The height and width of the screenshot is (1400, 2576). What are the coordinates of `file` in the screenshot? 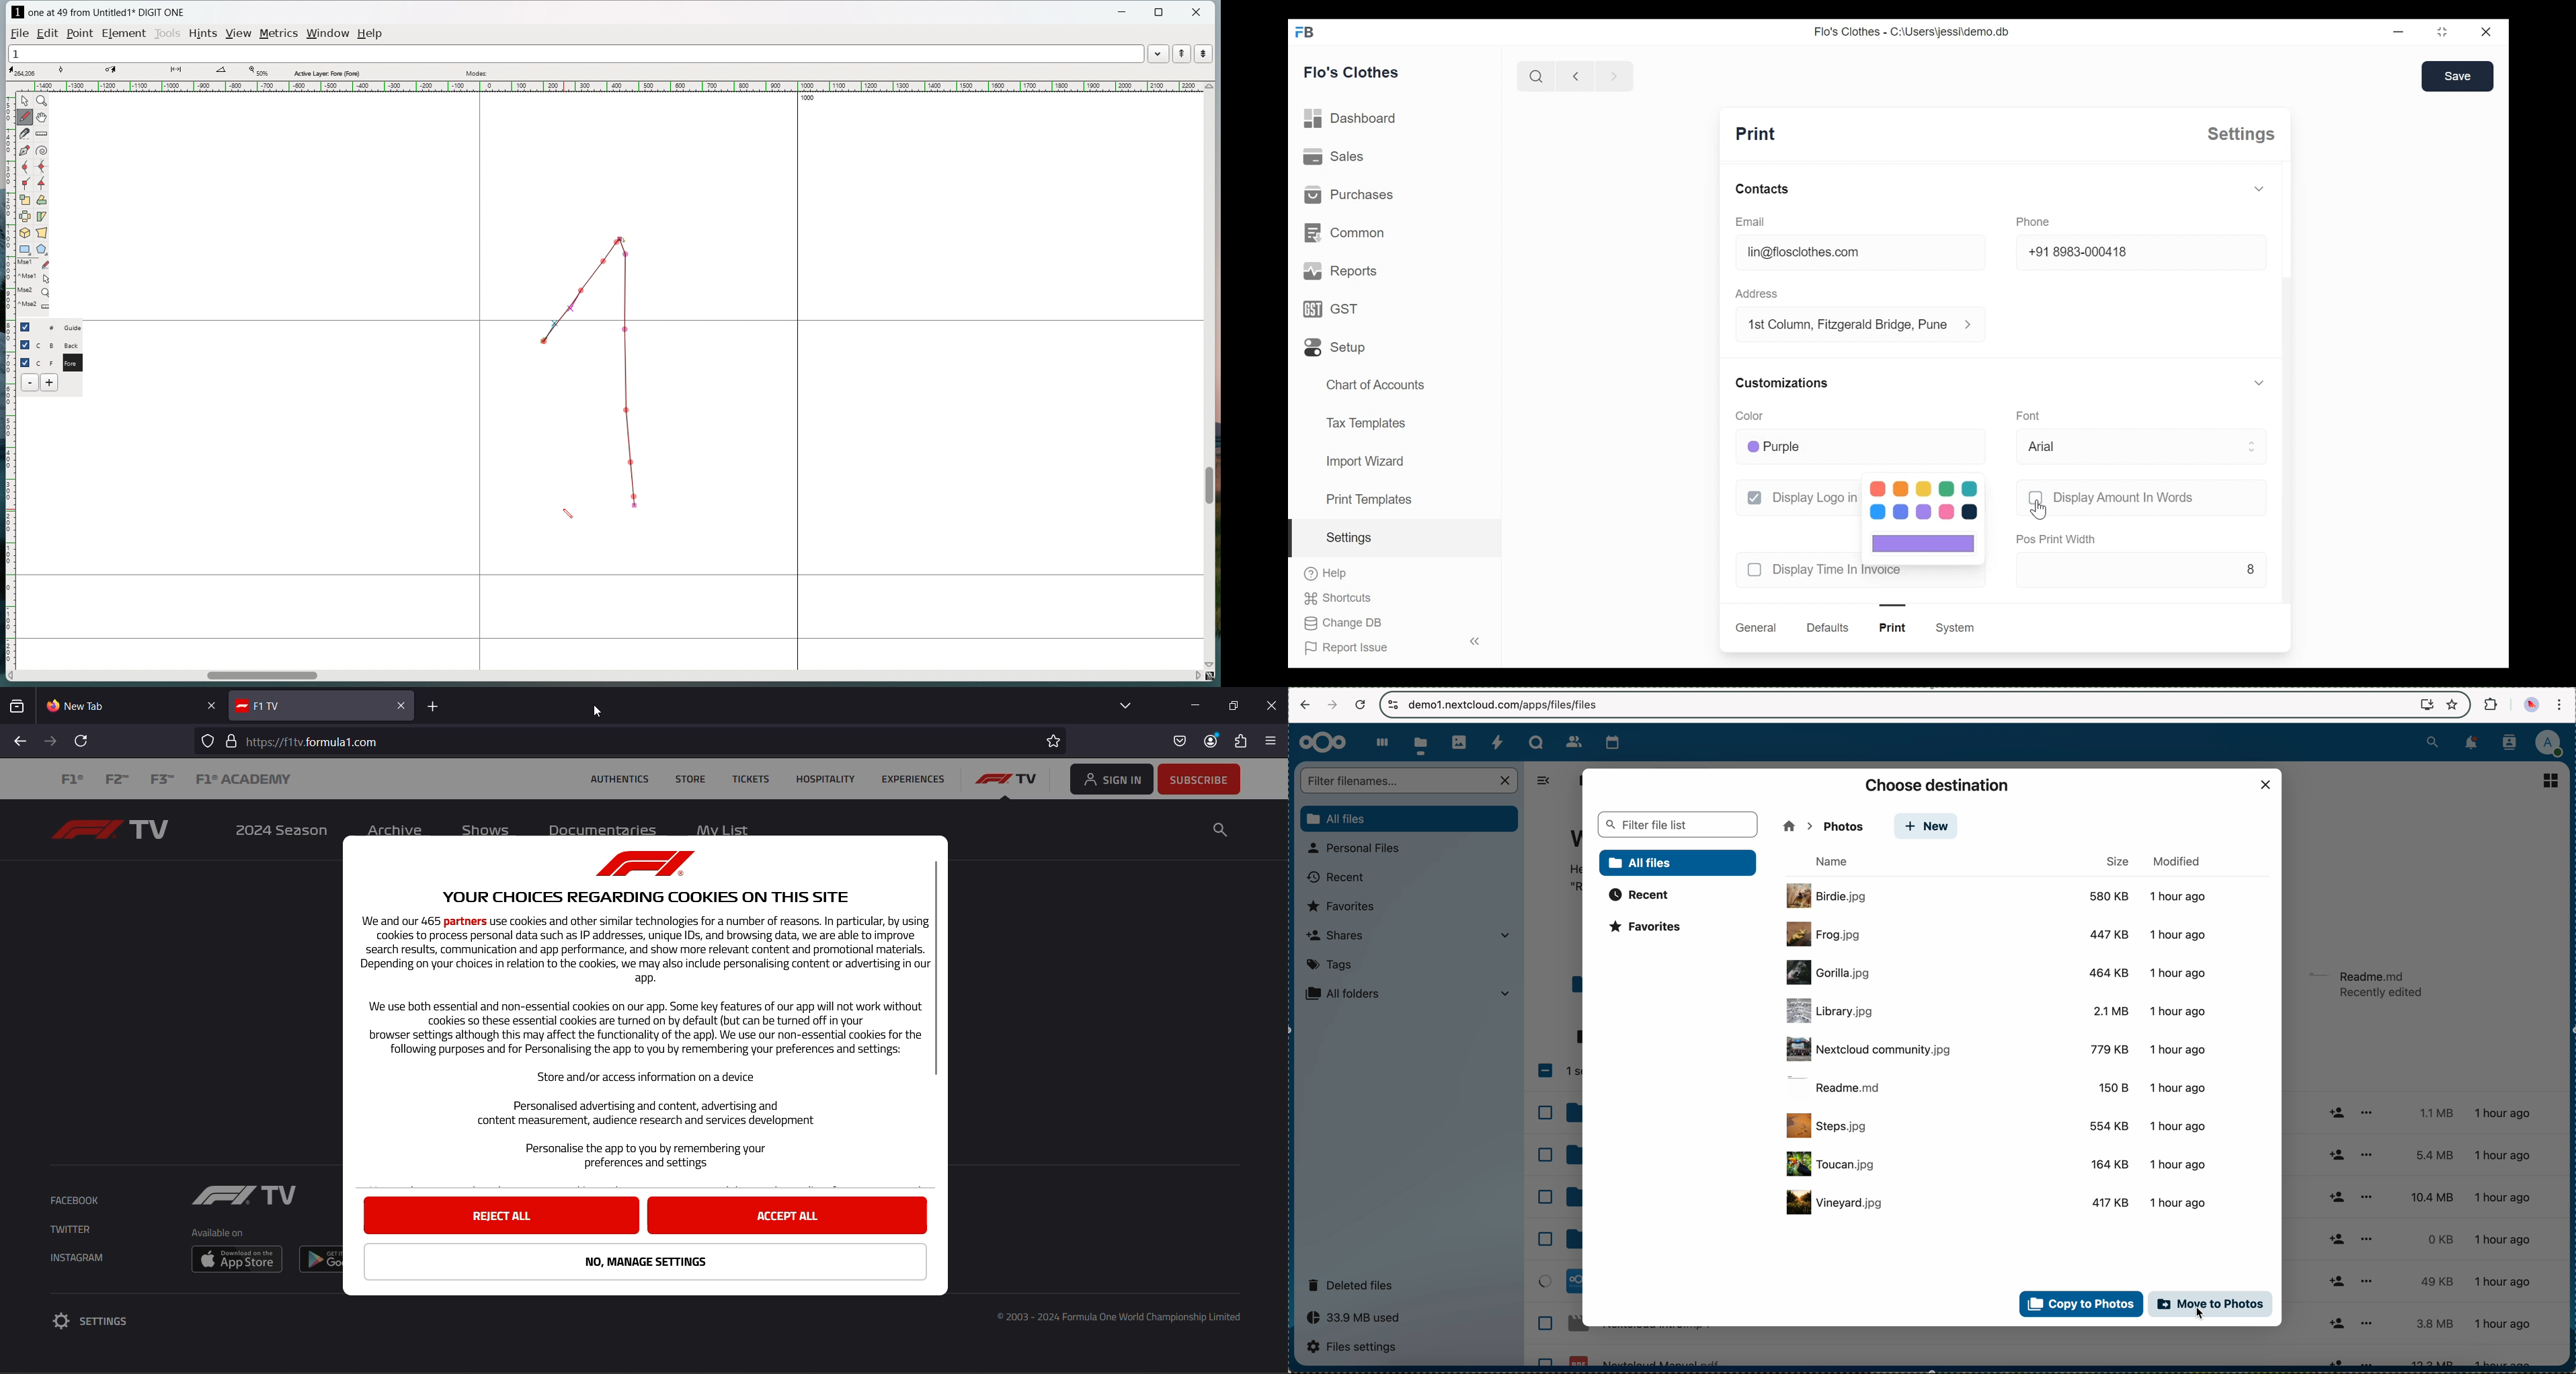 It's located at (1999, 1126).